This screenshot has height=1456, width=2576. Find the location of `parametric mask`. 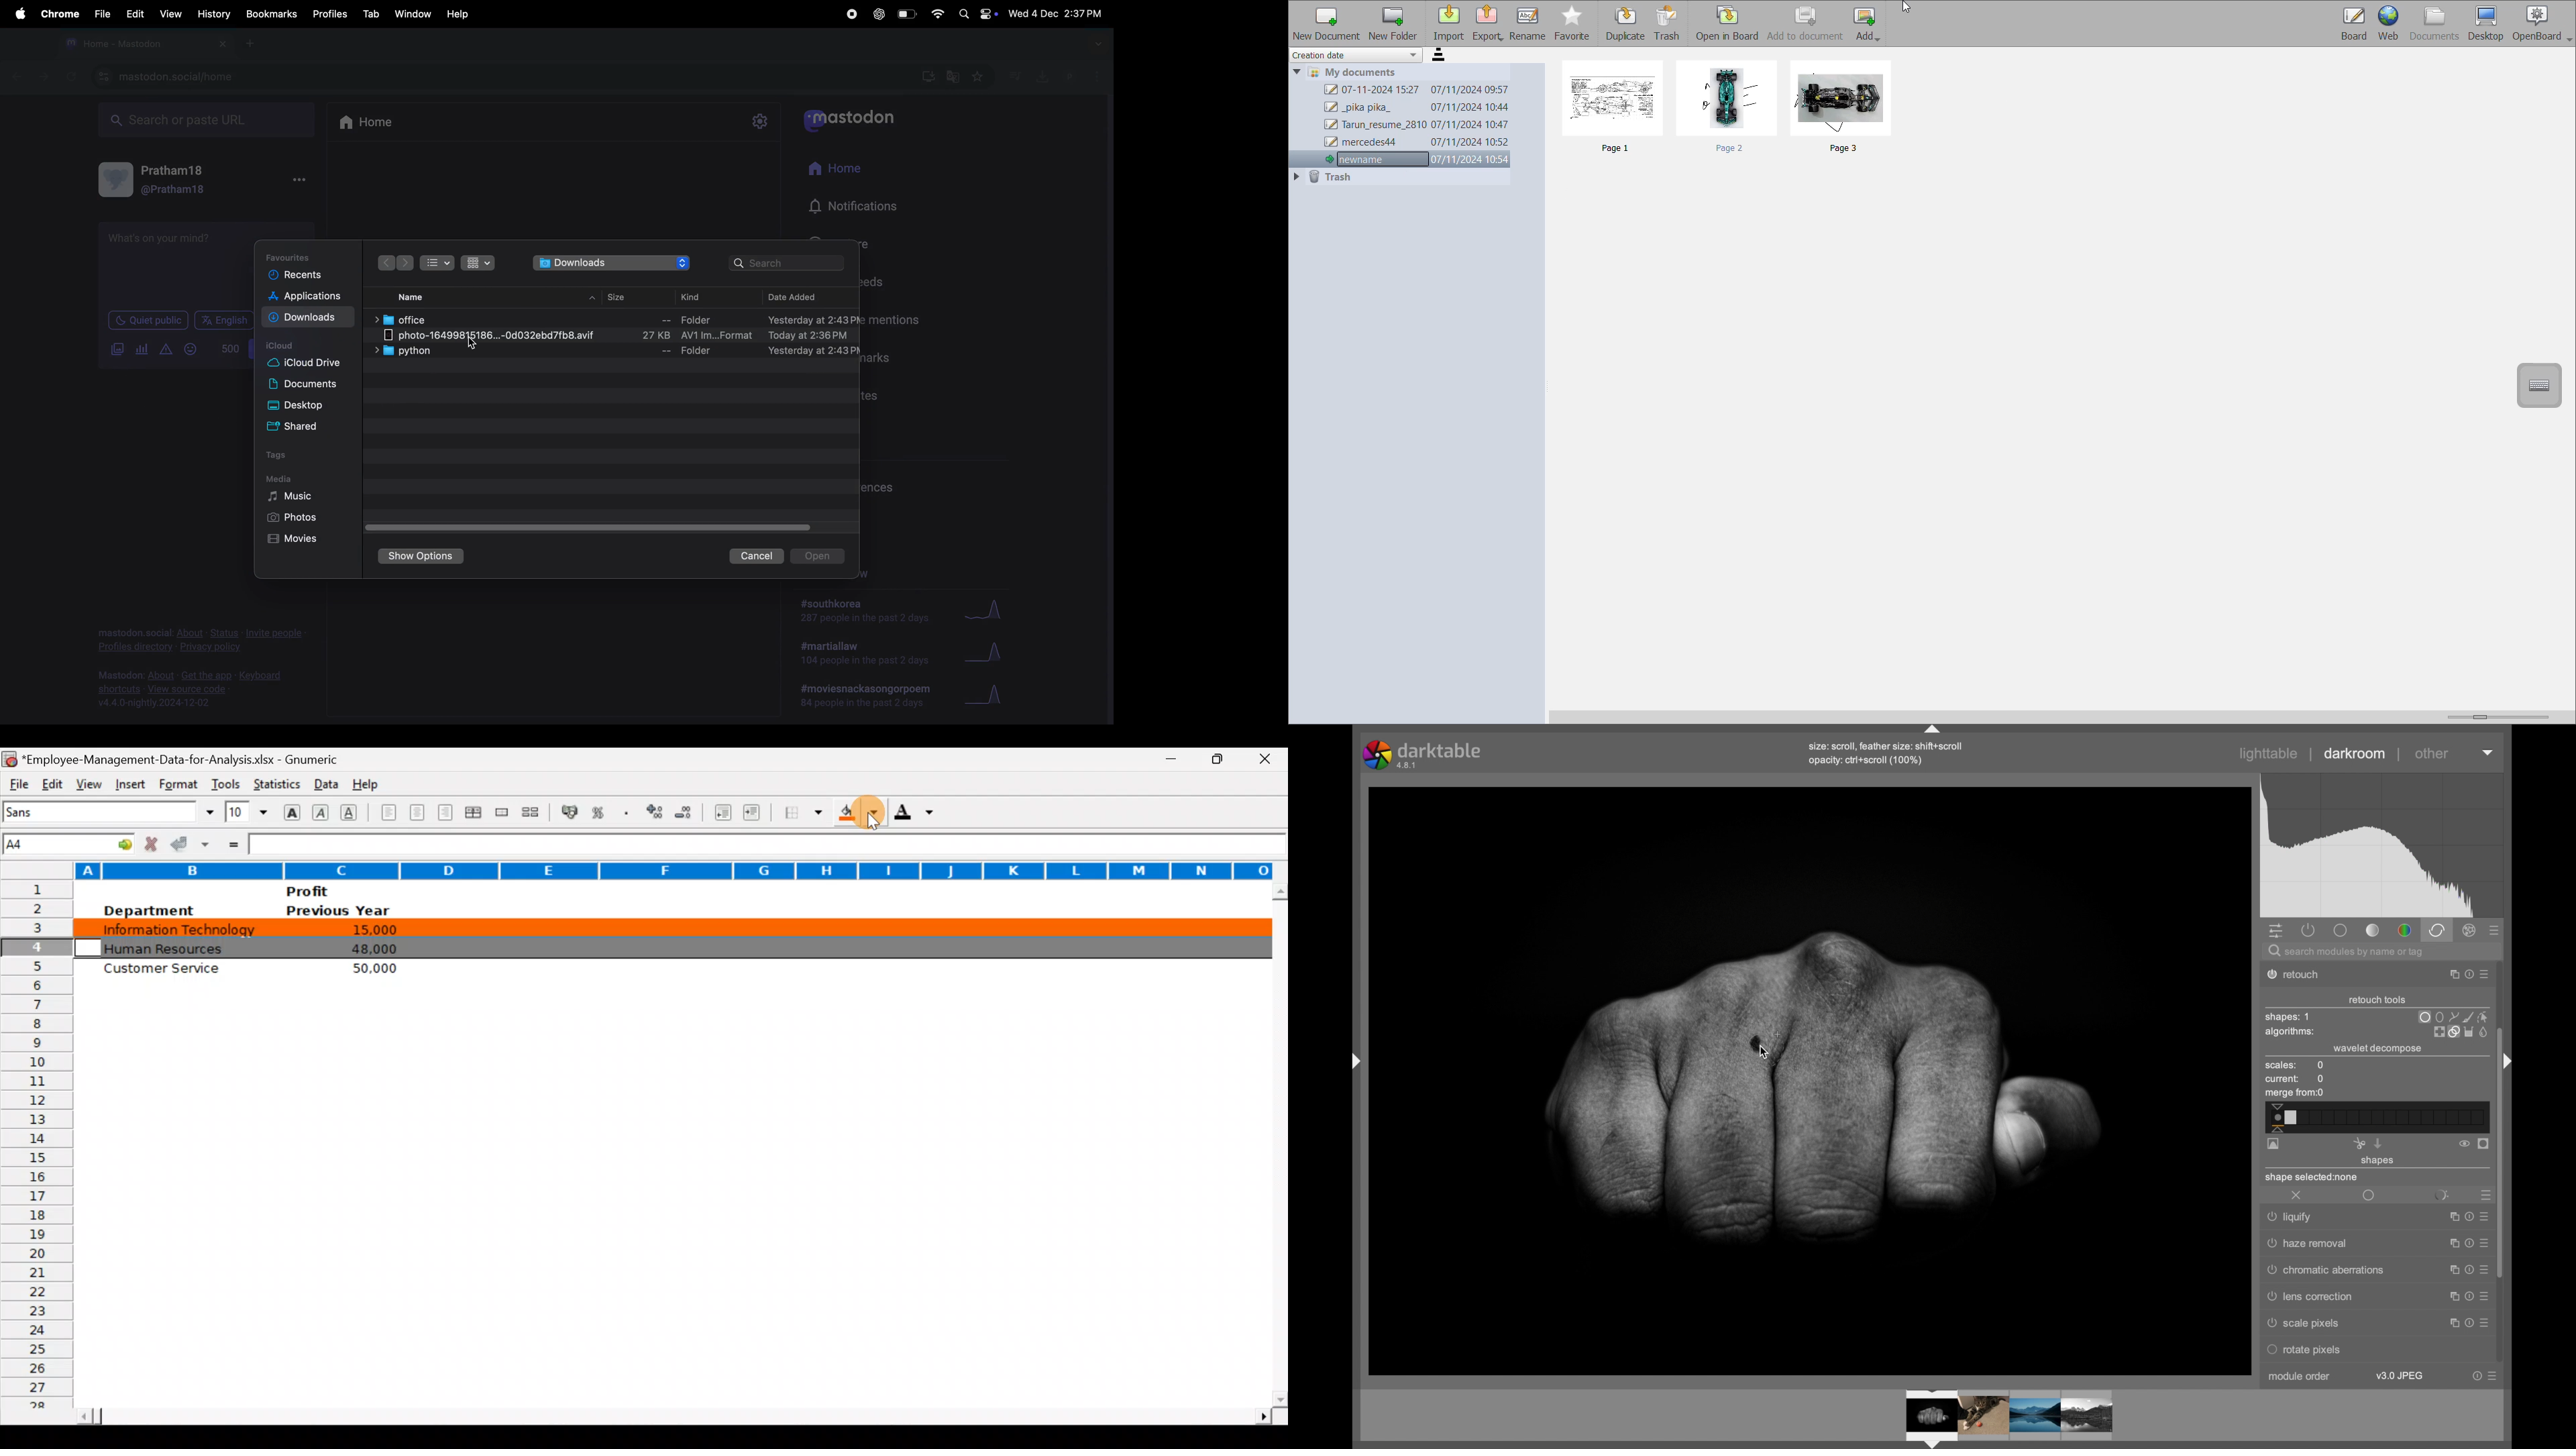

parametric mask is located at coordinates (2440, 1195).